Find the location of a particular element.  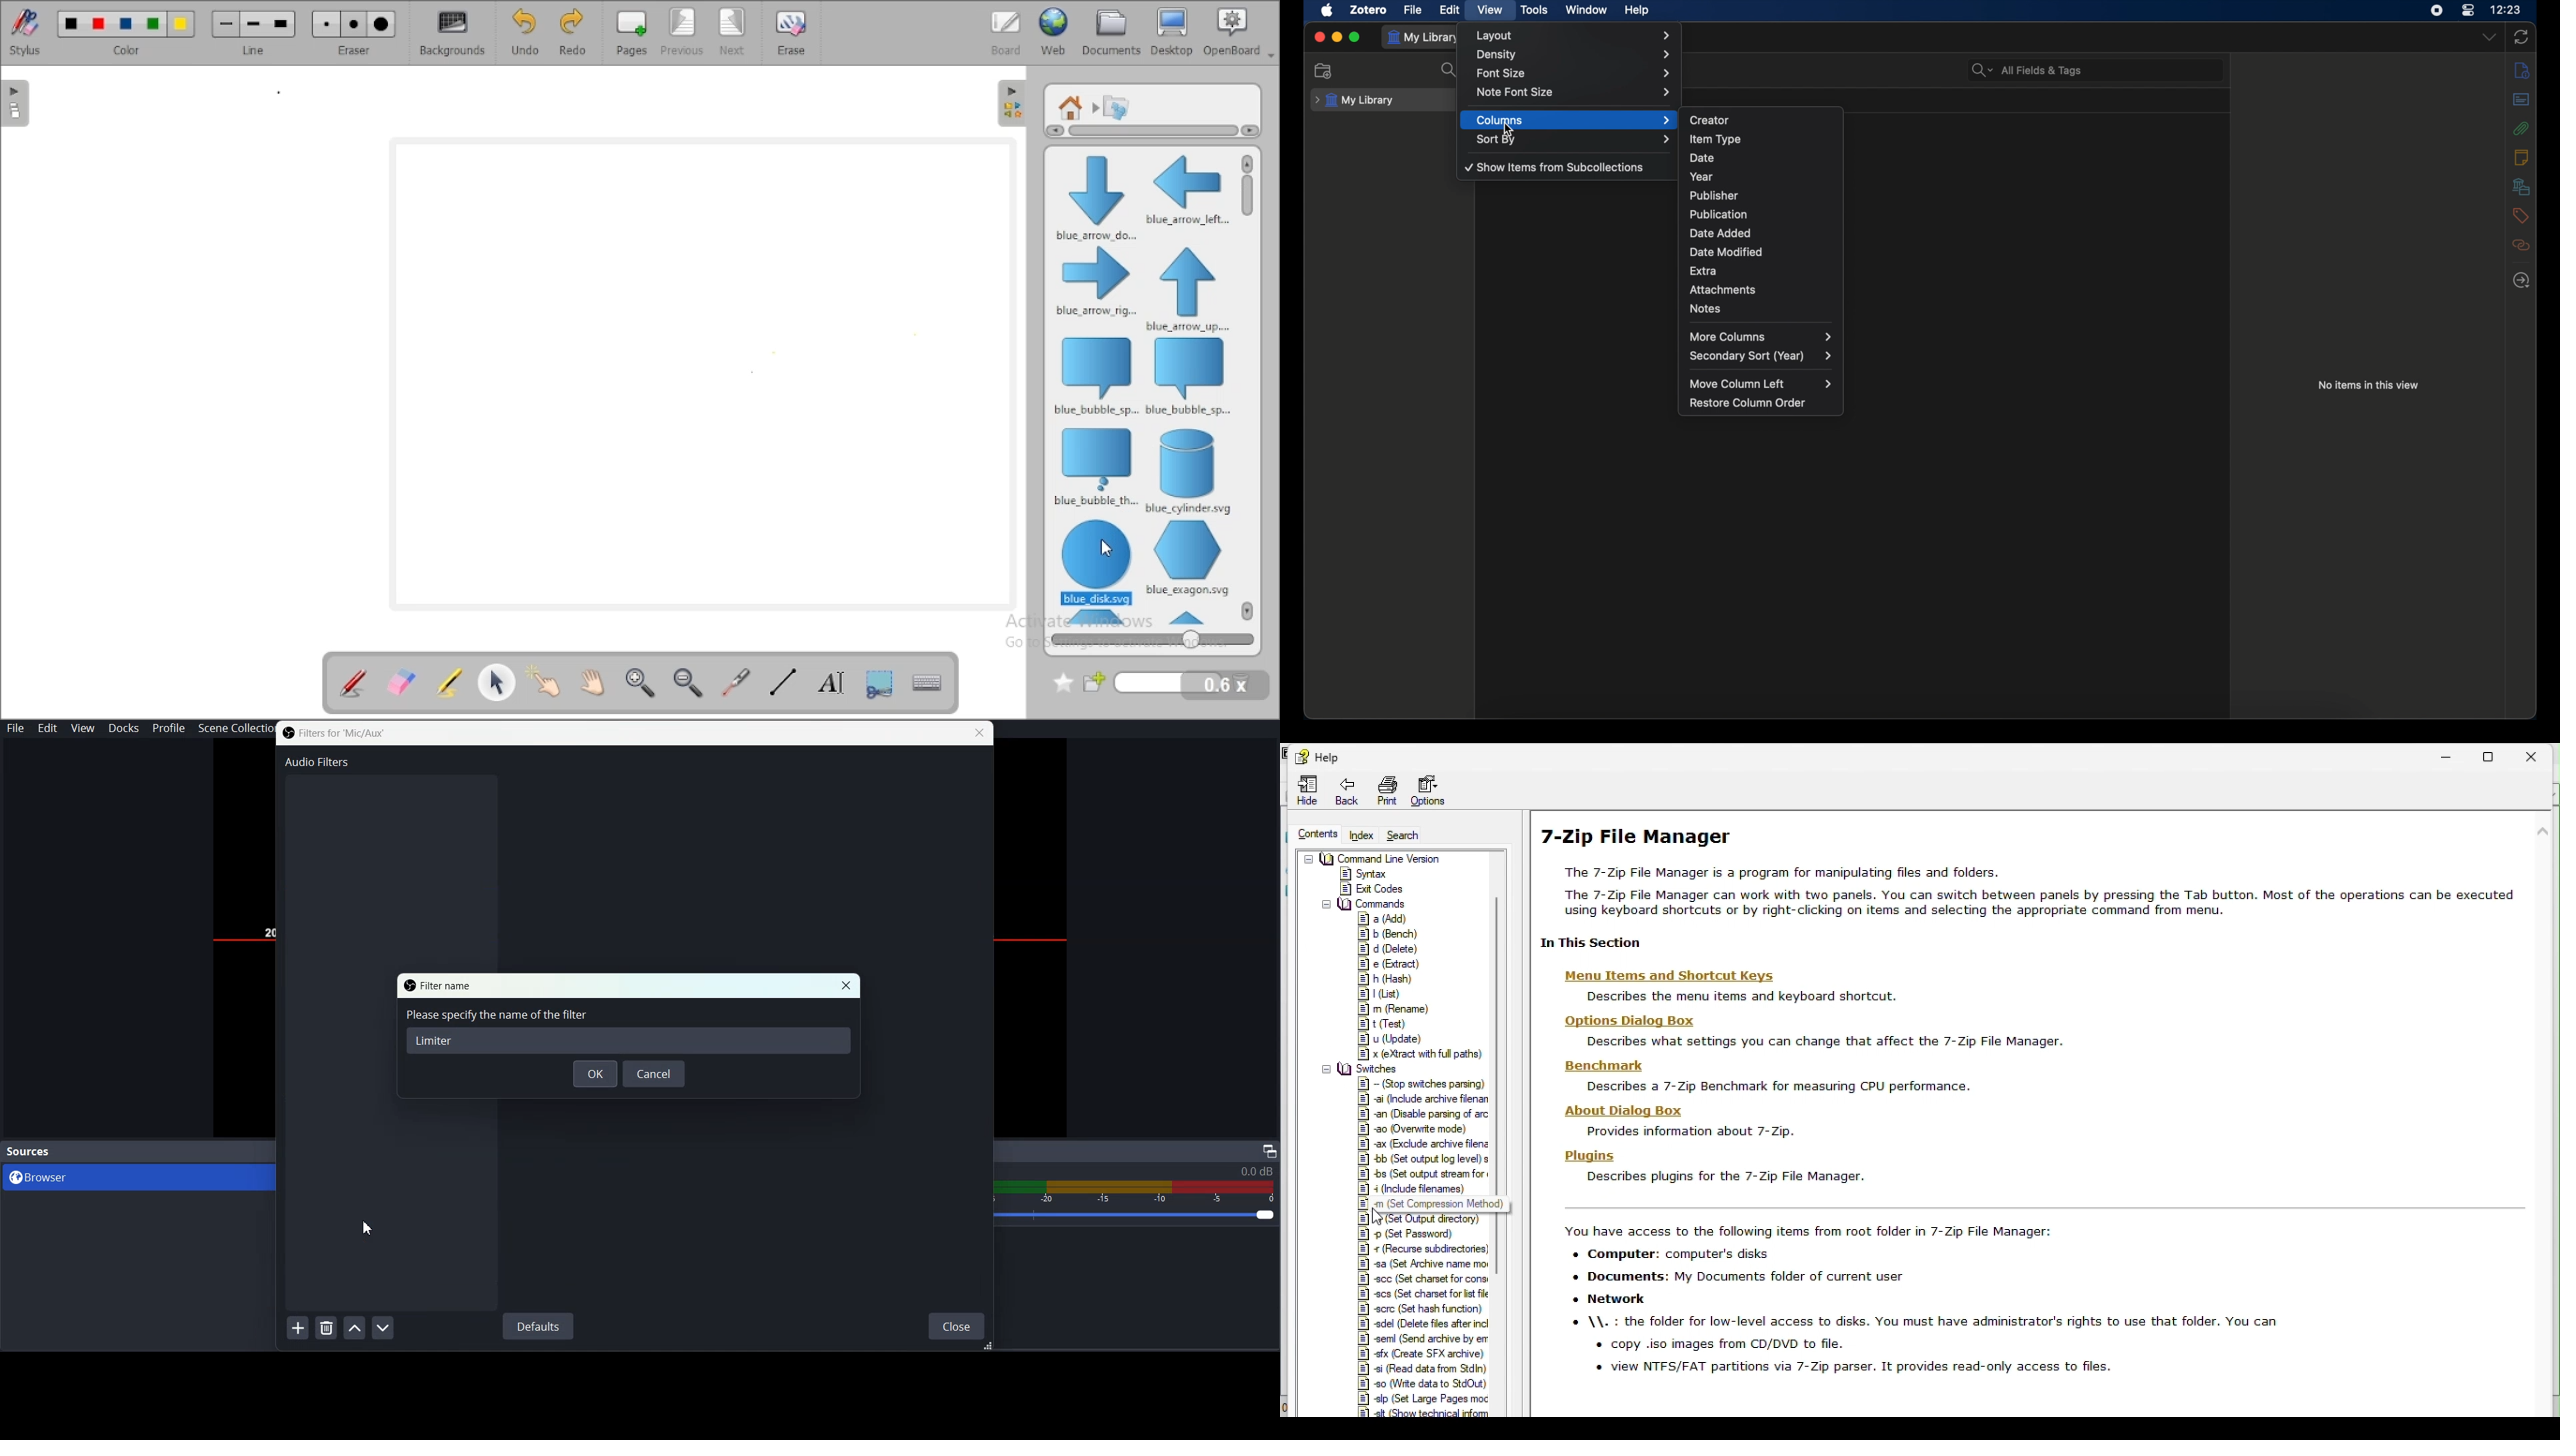

Cursor is located at coordinates (1381, 1215).